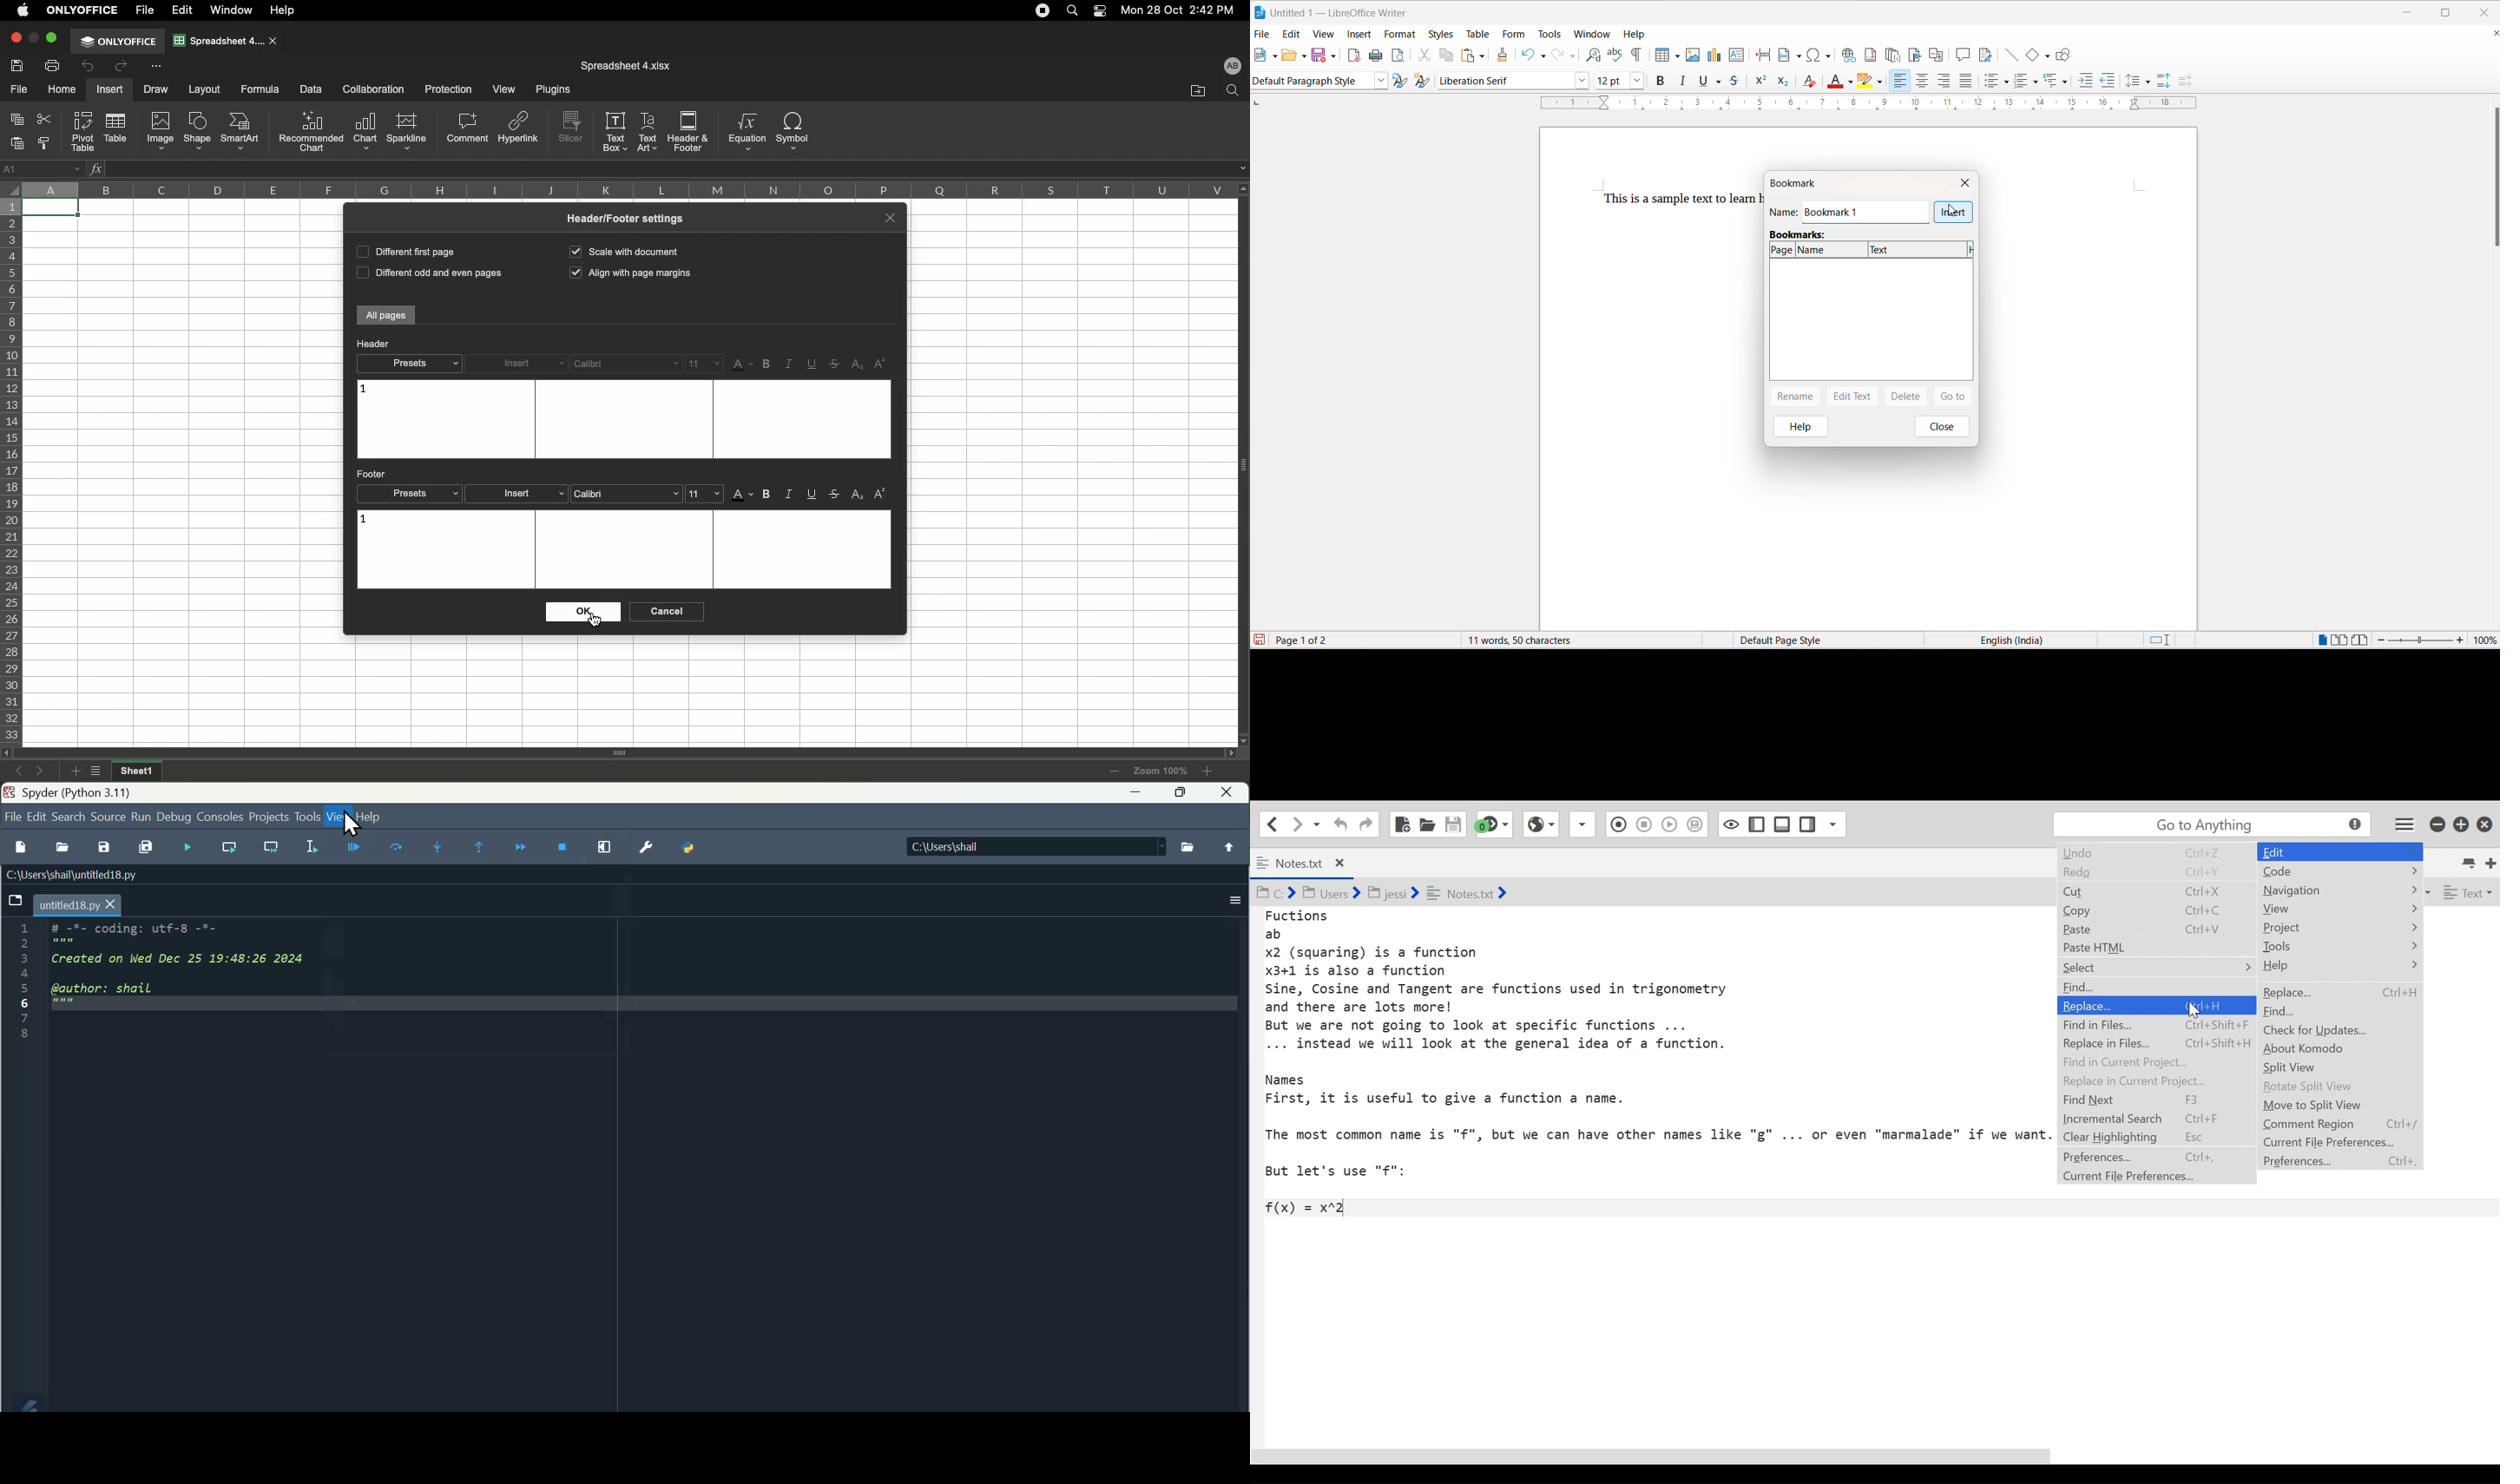 The height and width of the screenshot is (1484, 2520). What do you see at coordinates (1232, 91) in the screenshot?
I see `Find` at bounding box center [1232, 91].